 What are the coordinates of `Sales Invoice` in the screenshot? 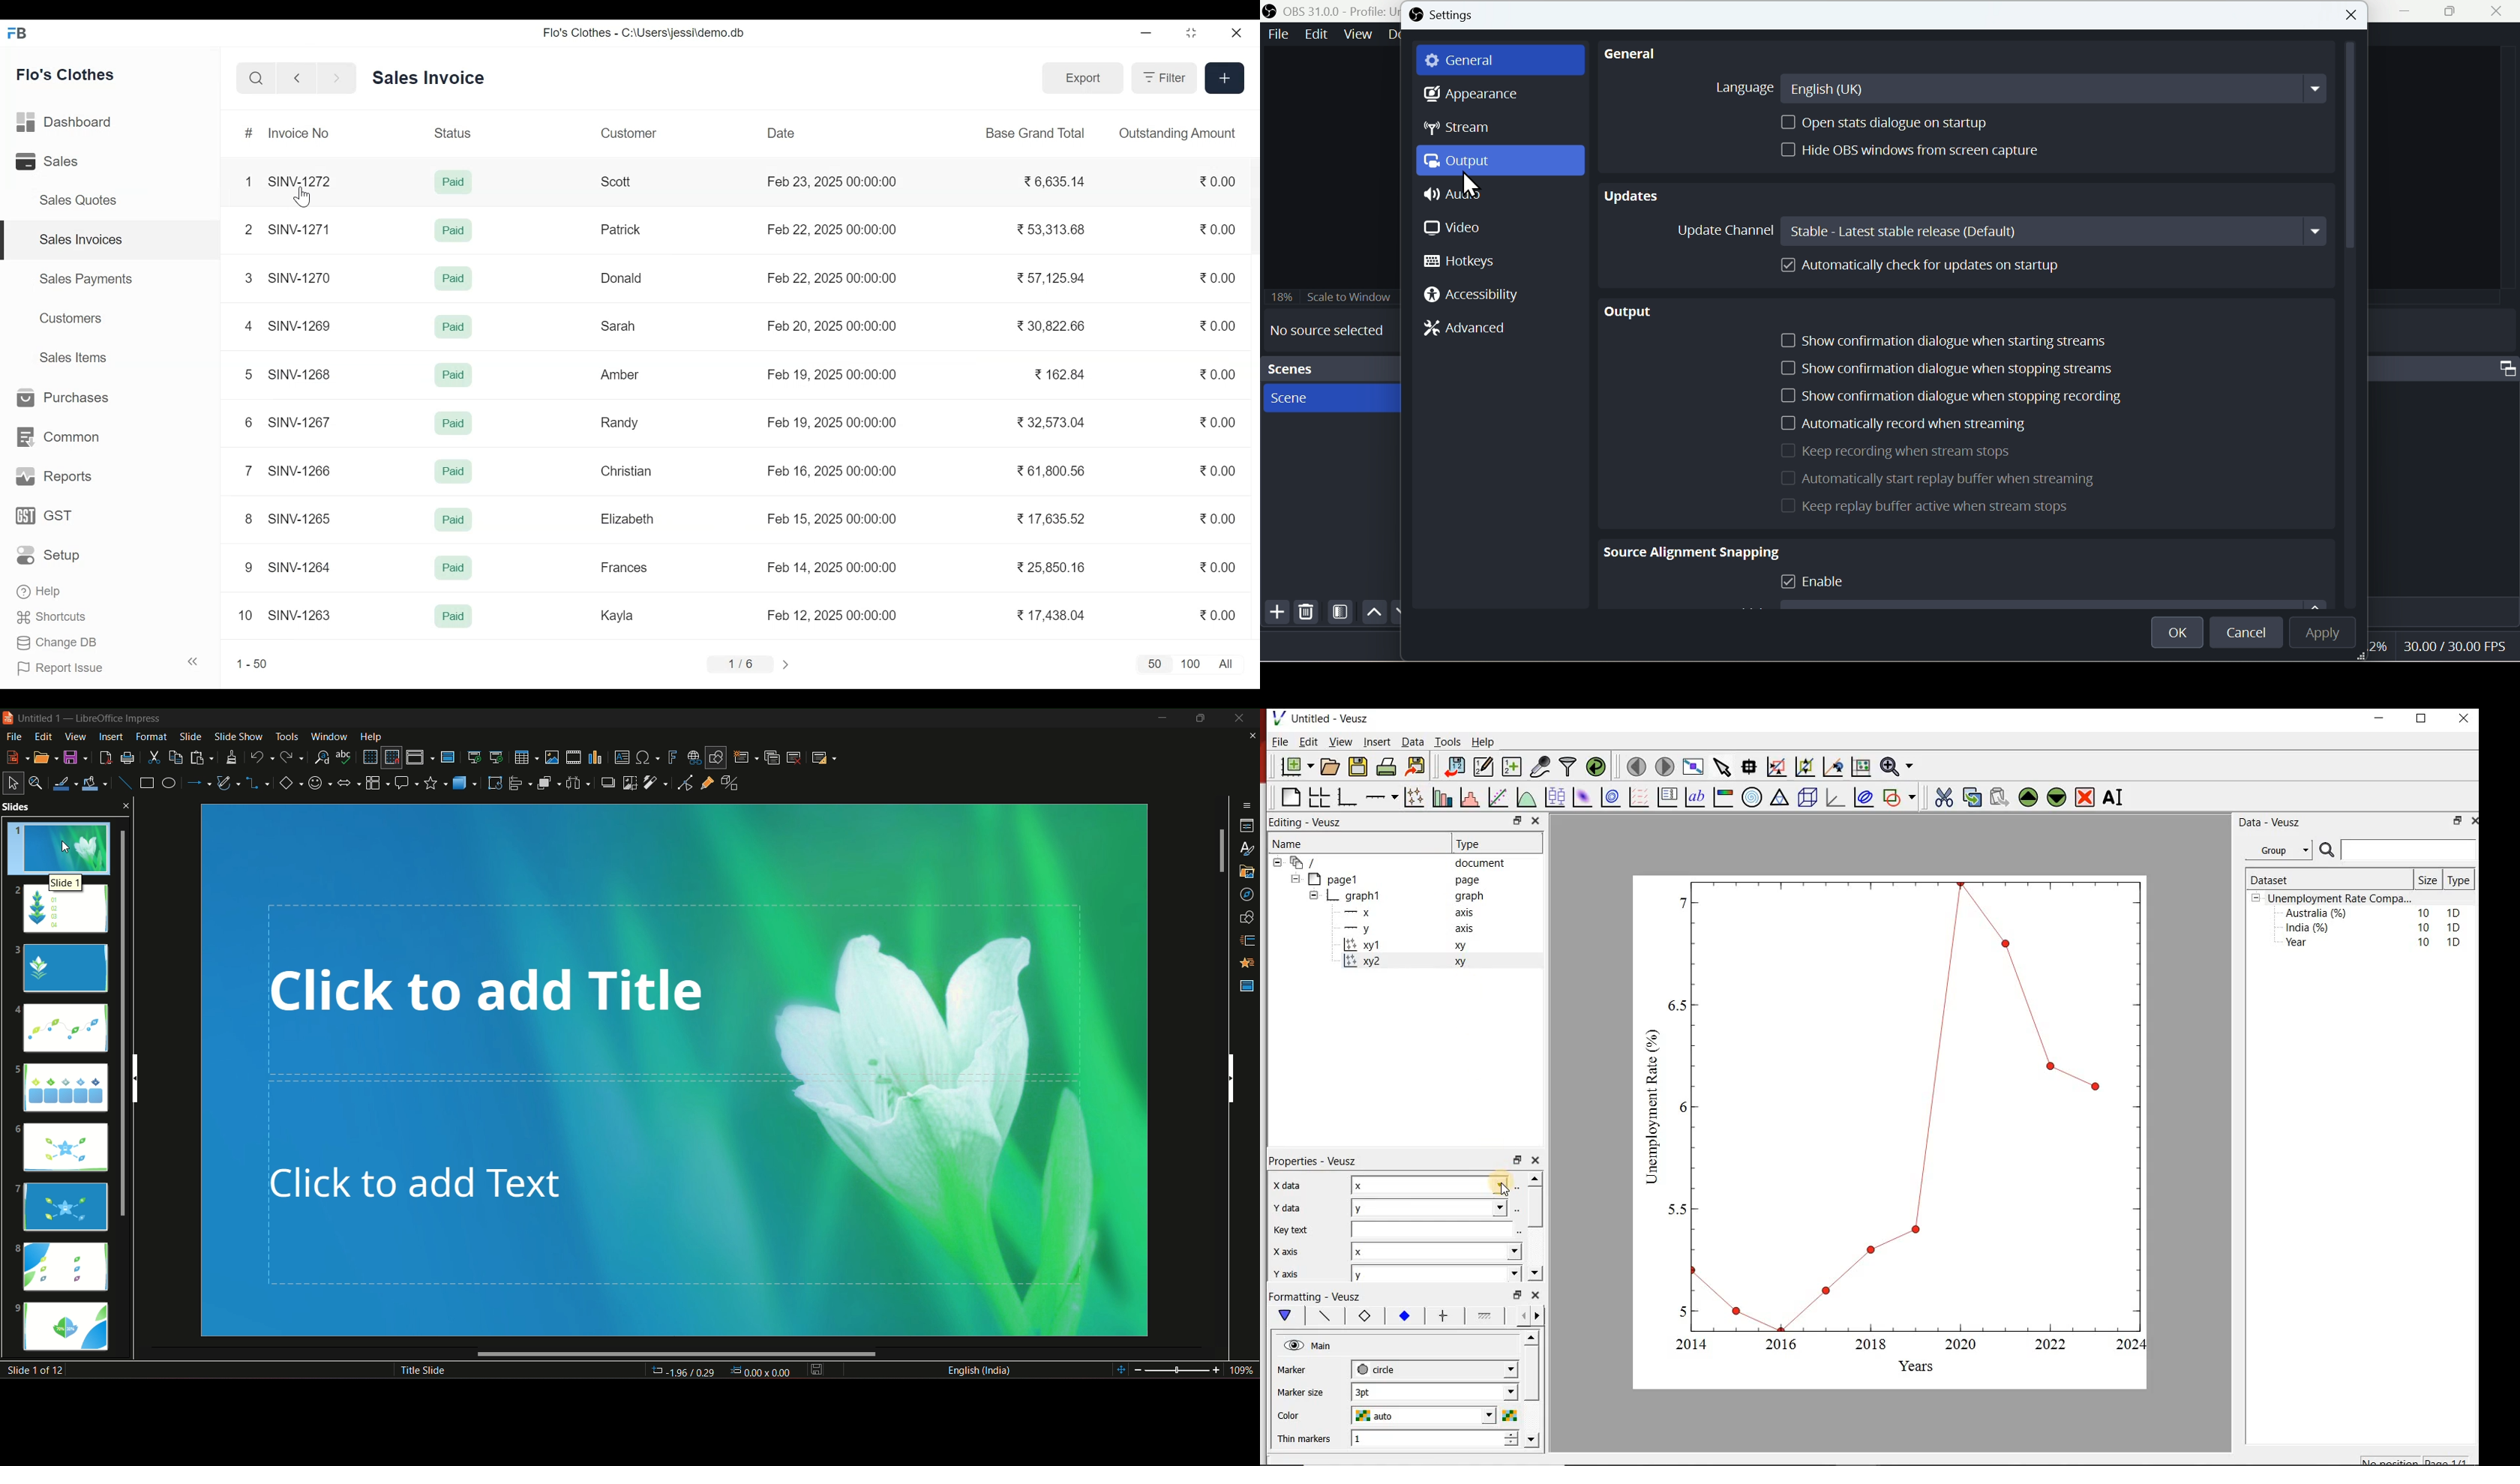 It's located at (429, 77).